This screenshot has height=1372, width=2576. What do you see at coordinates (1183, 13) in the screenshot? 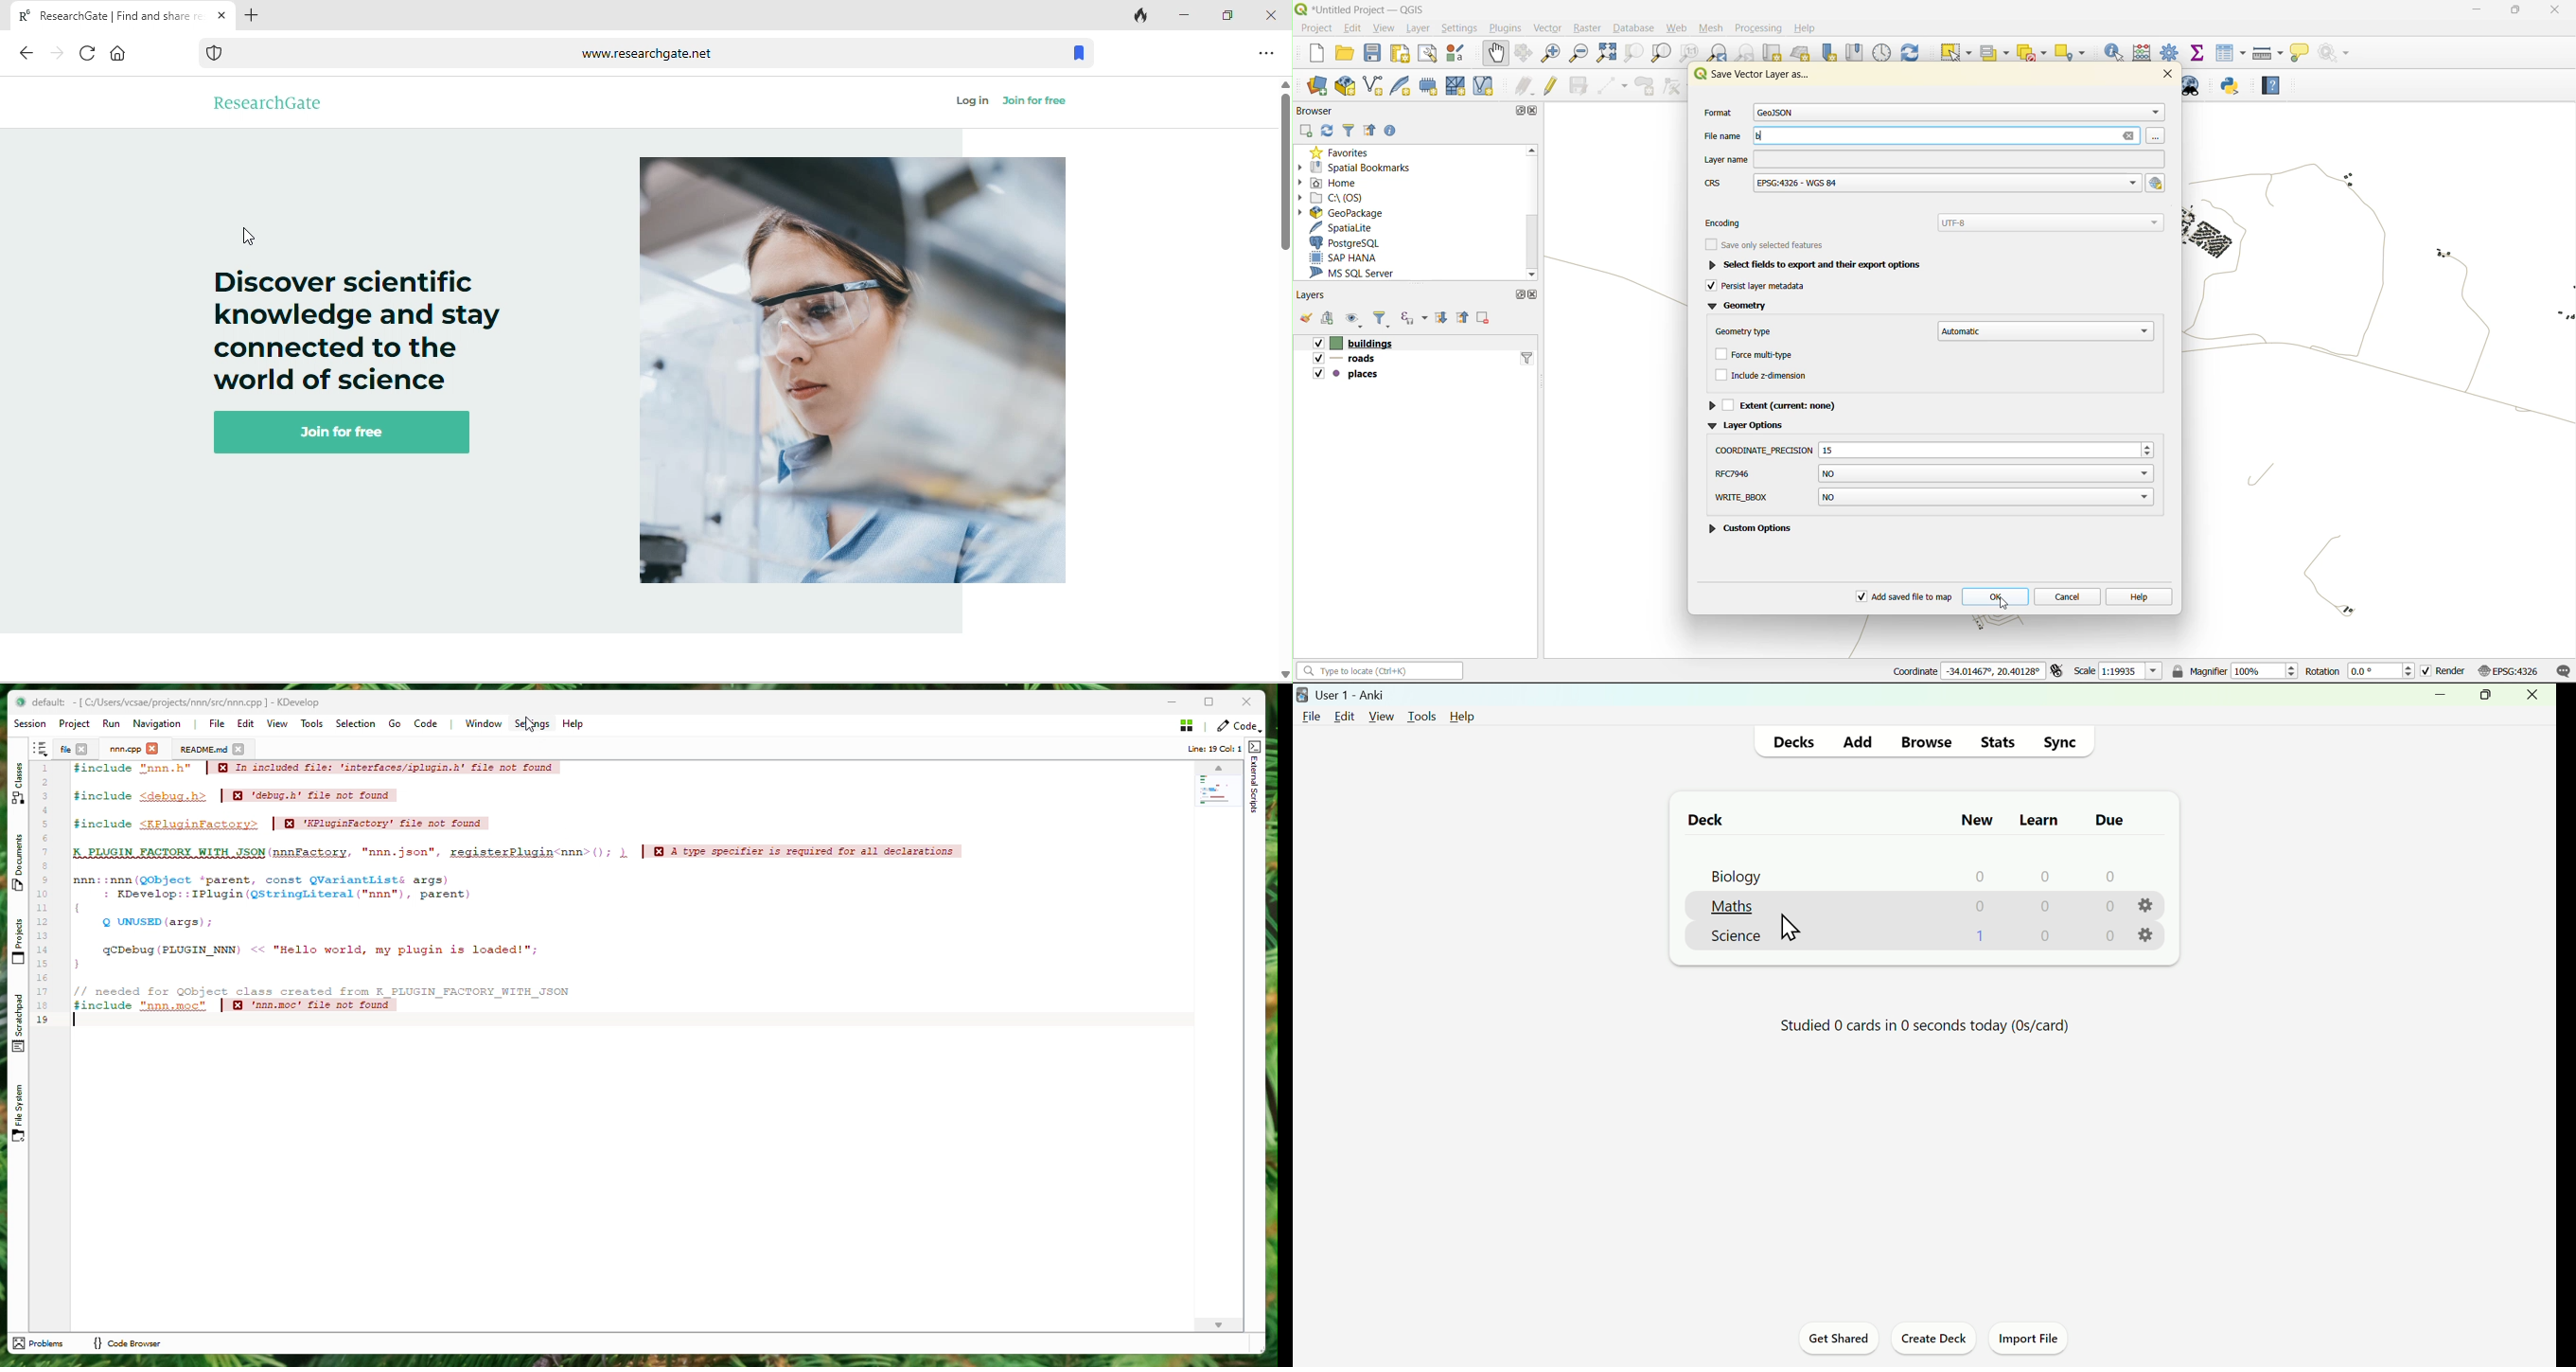
I see `minimize` at bounding box center [1183, 13].